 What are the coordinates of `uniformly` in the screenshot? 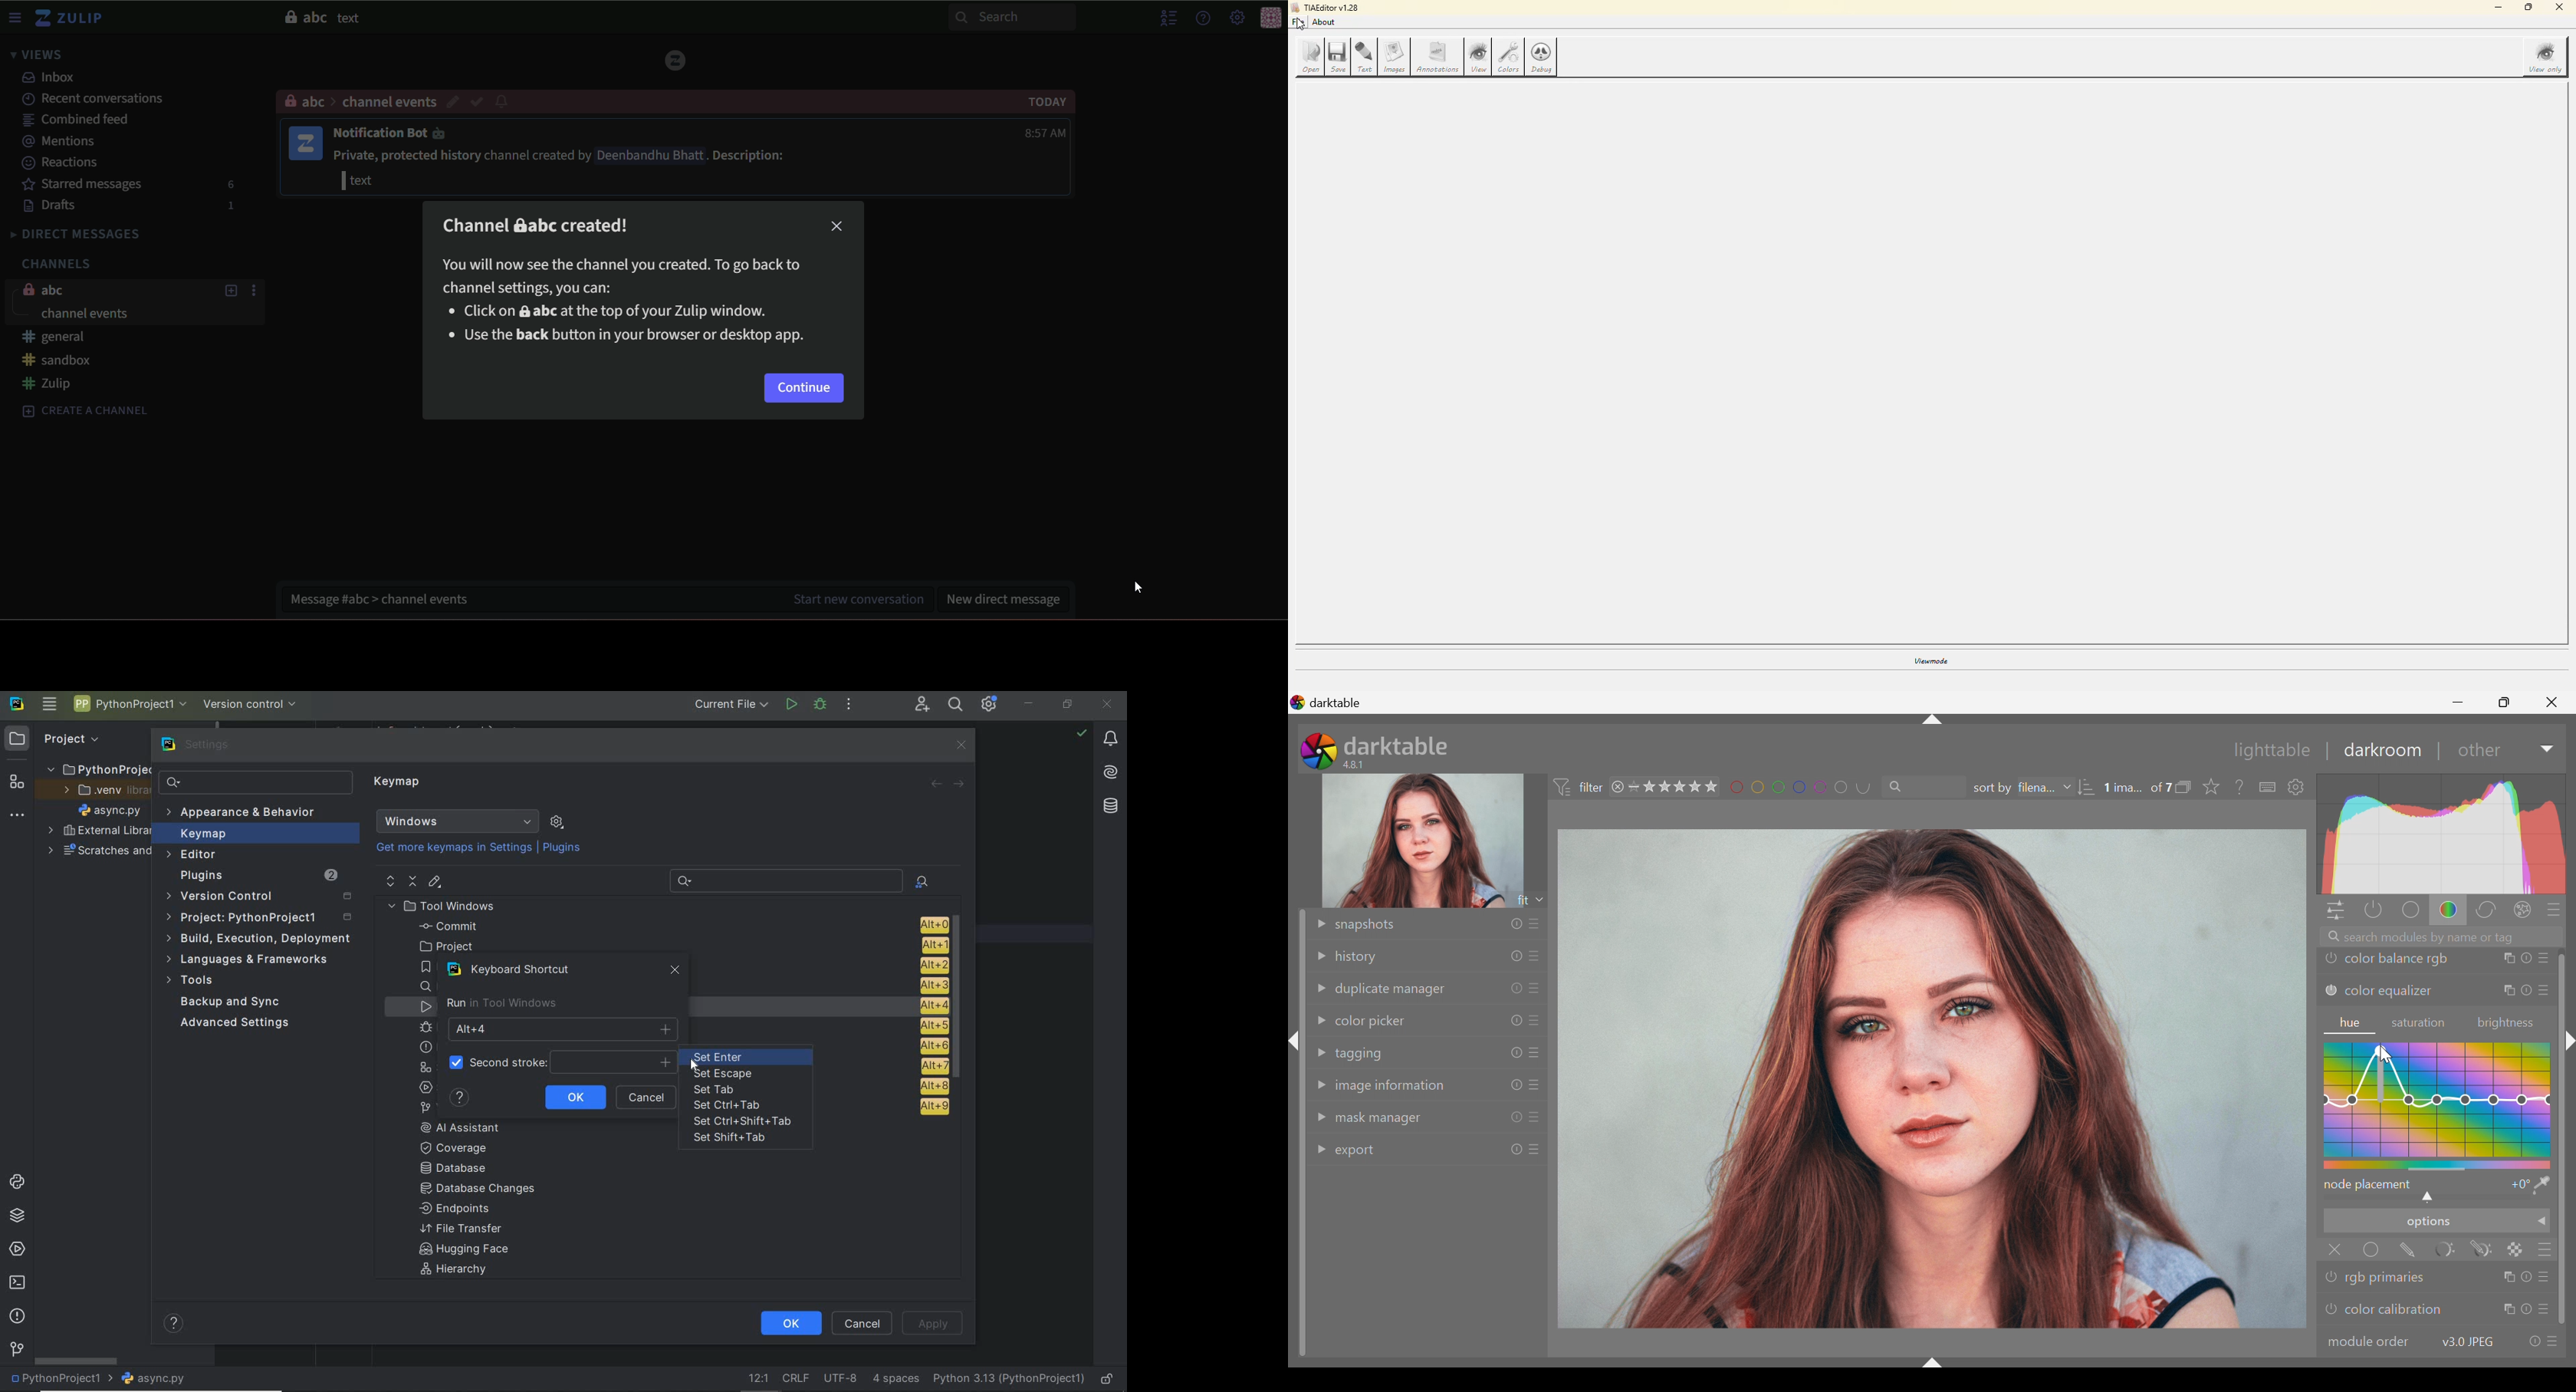 It's located at (2372, 1251).